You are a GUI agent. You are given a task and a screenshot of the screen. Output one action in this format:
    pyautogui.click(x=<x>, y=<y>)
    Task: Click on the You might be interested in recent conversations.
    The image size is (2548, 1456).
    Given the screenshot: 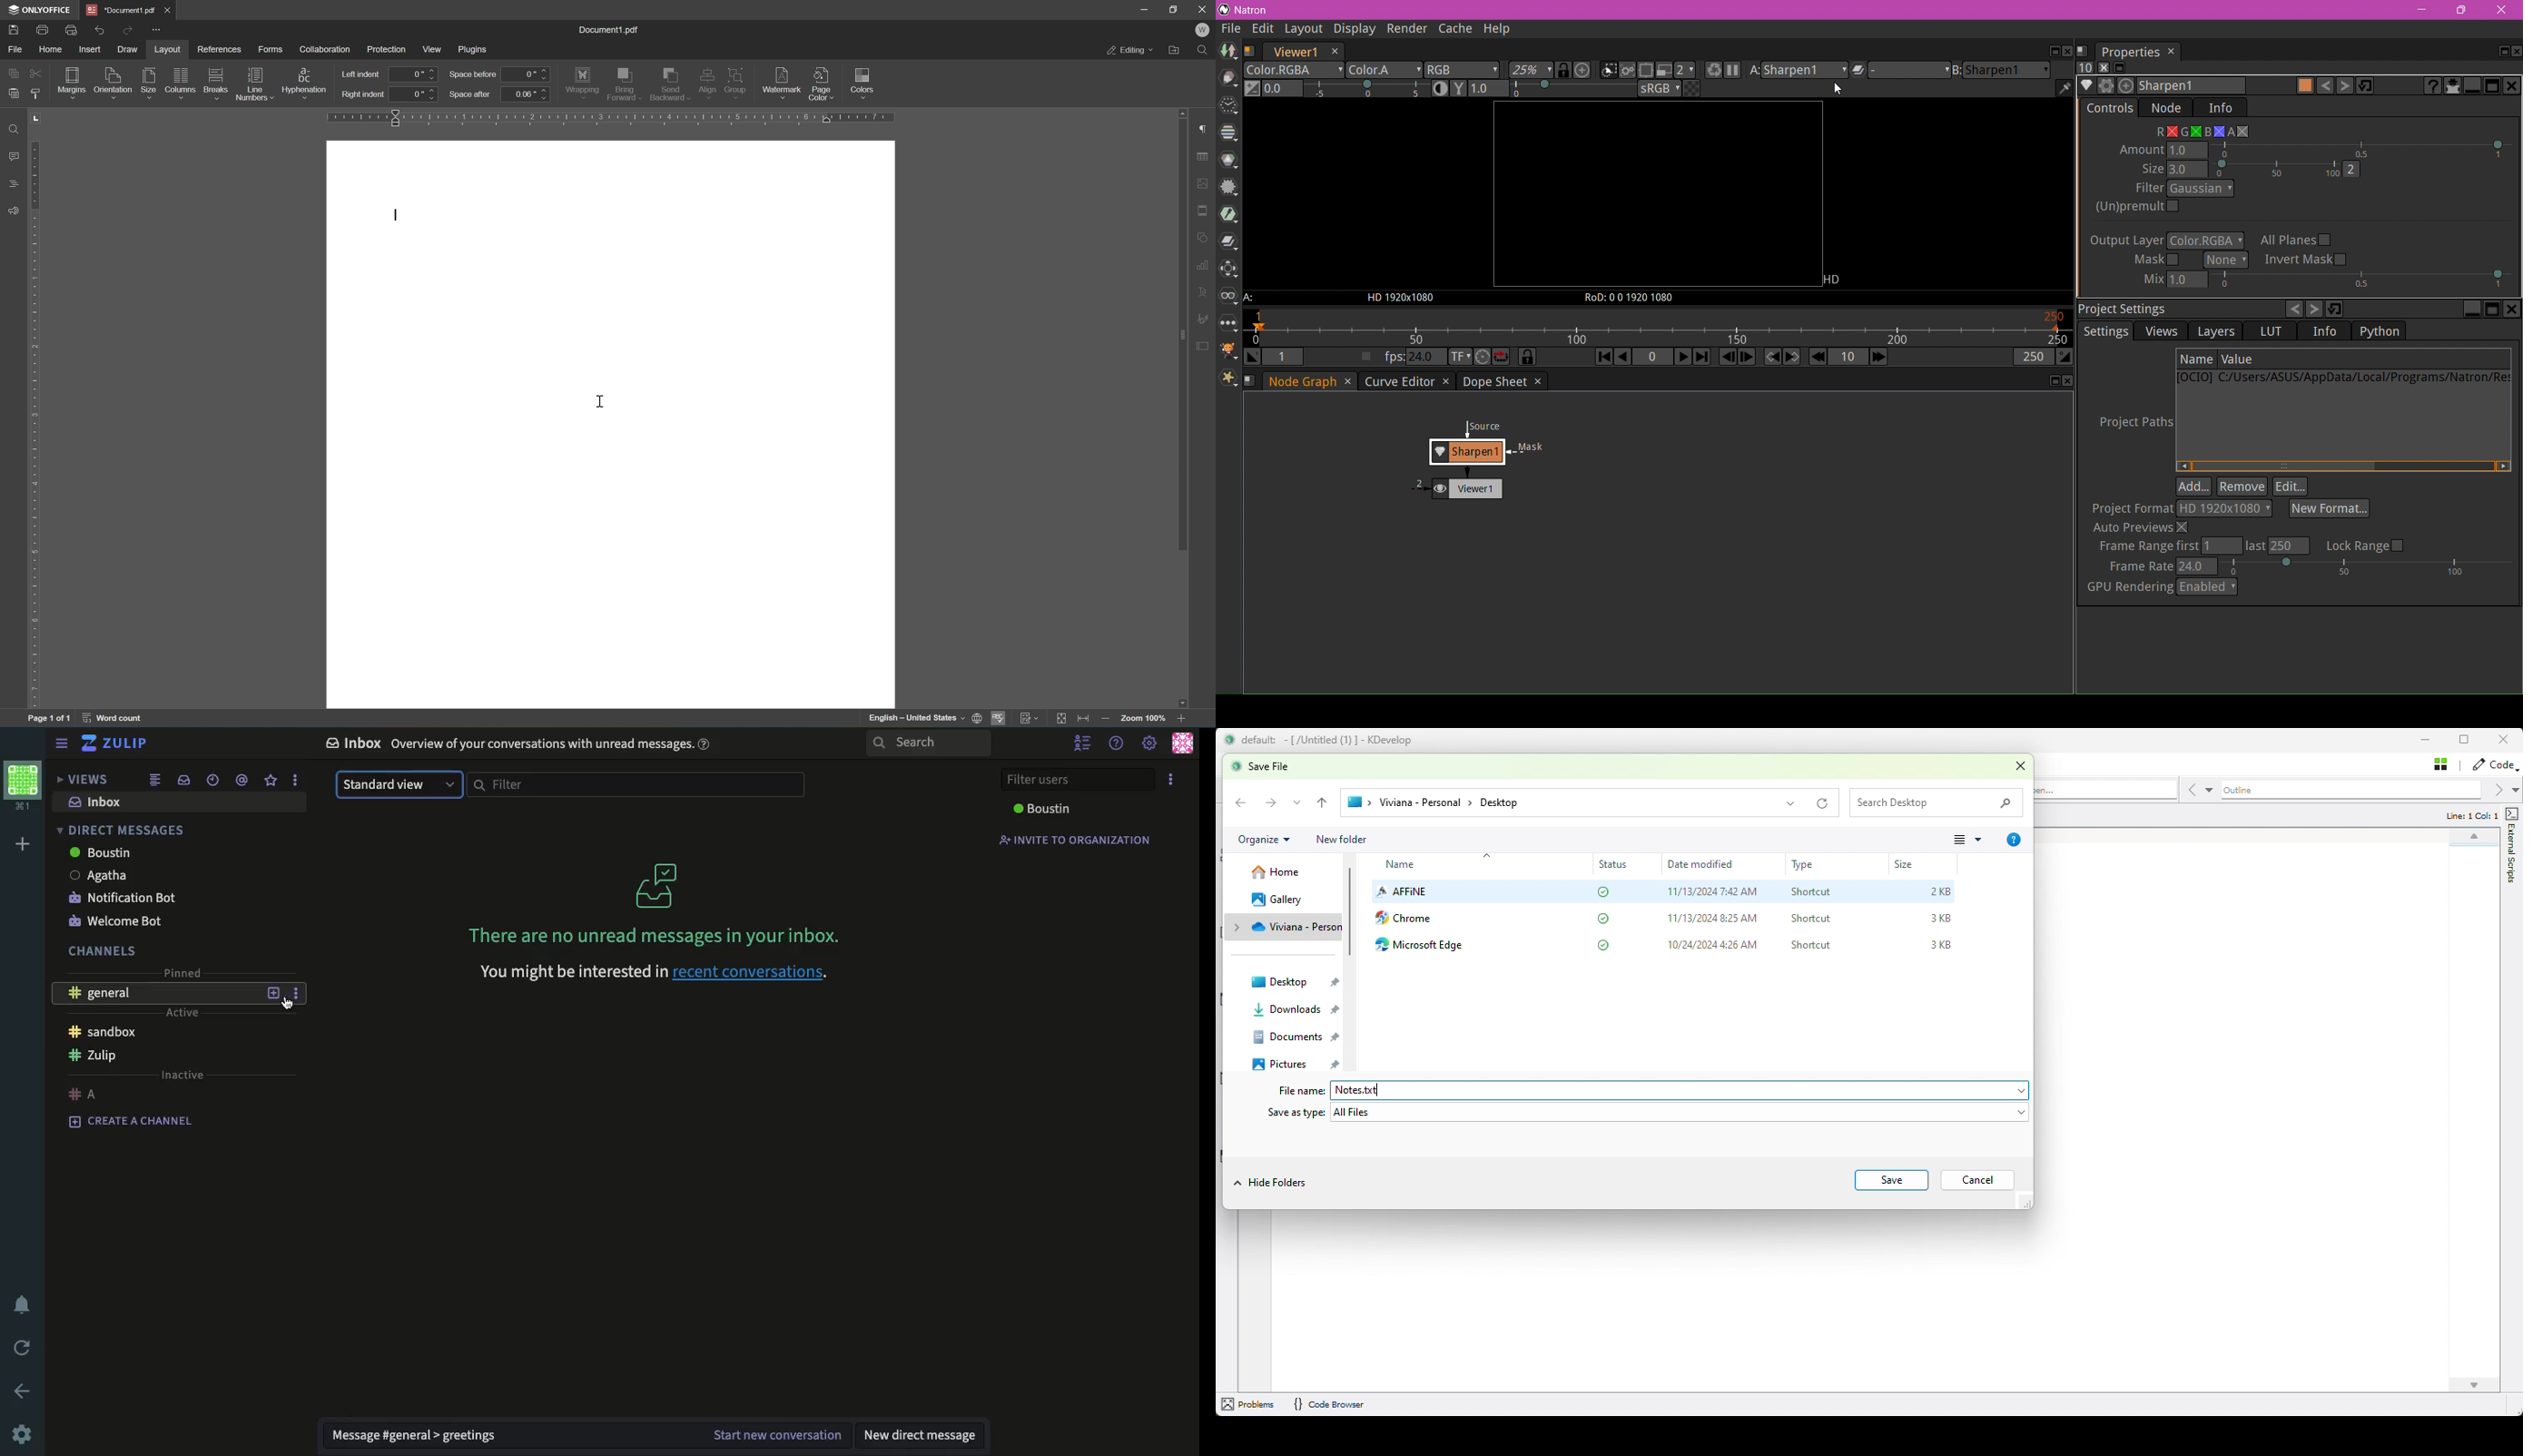 What is the action you would take?
    pyautogui.click(x=650, y=974)
    